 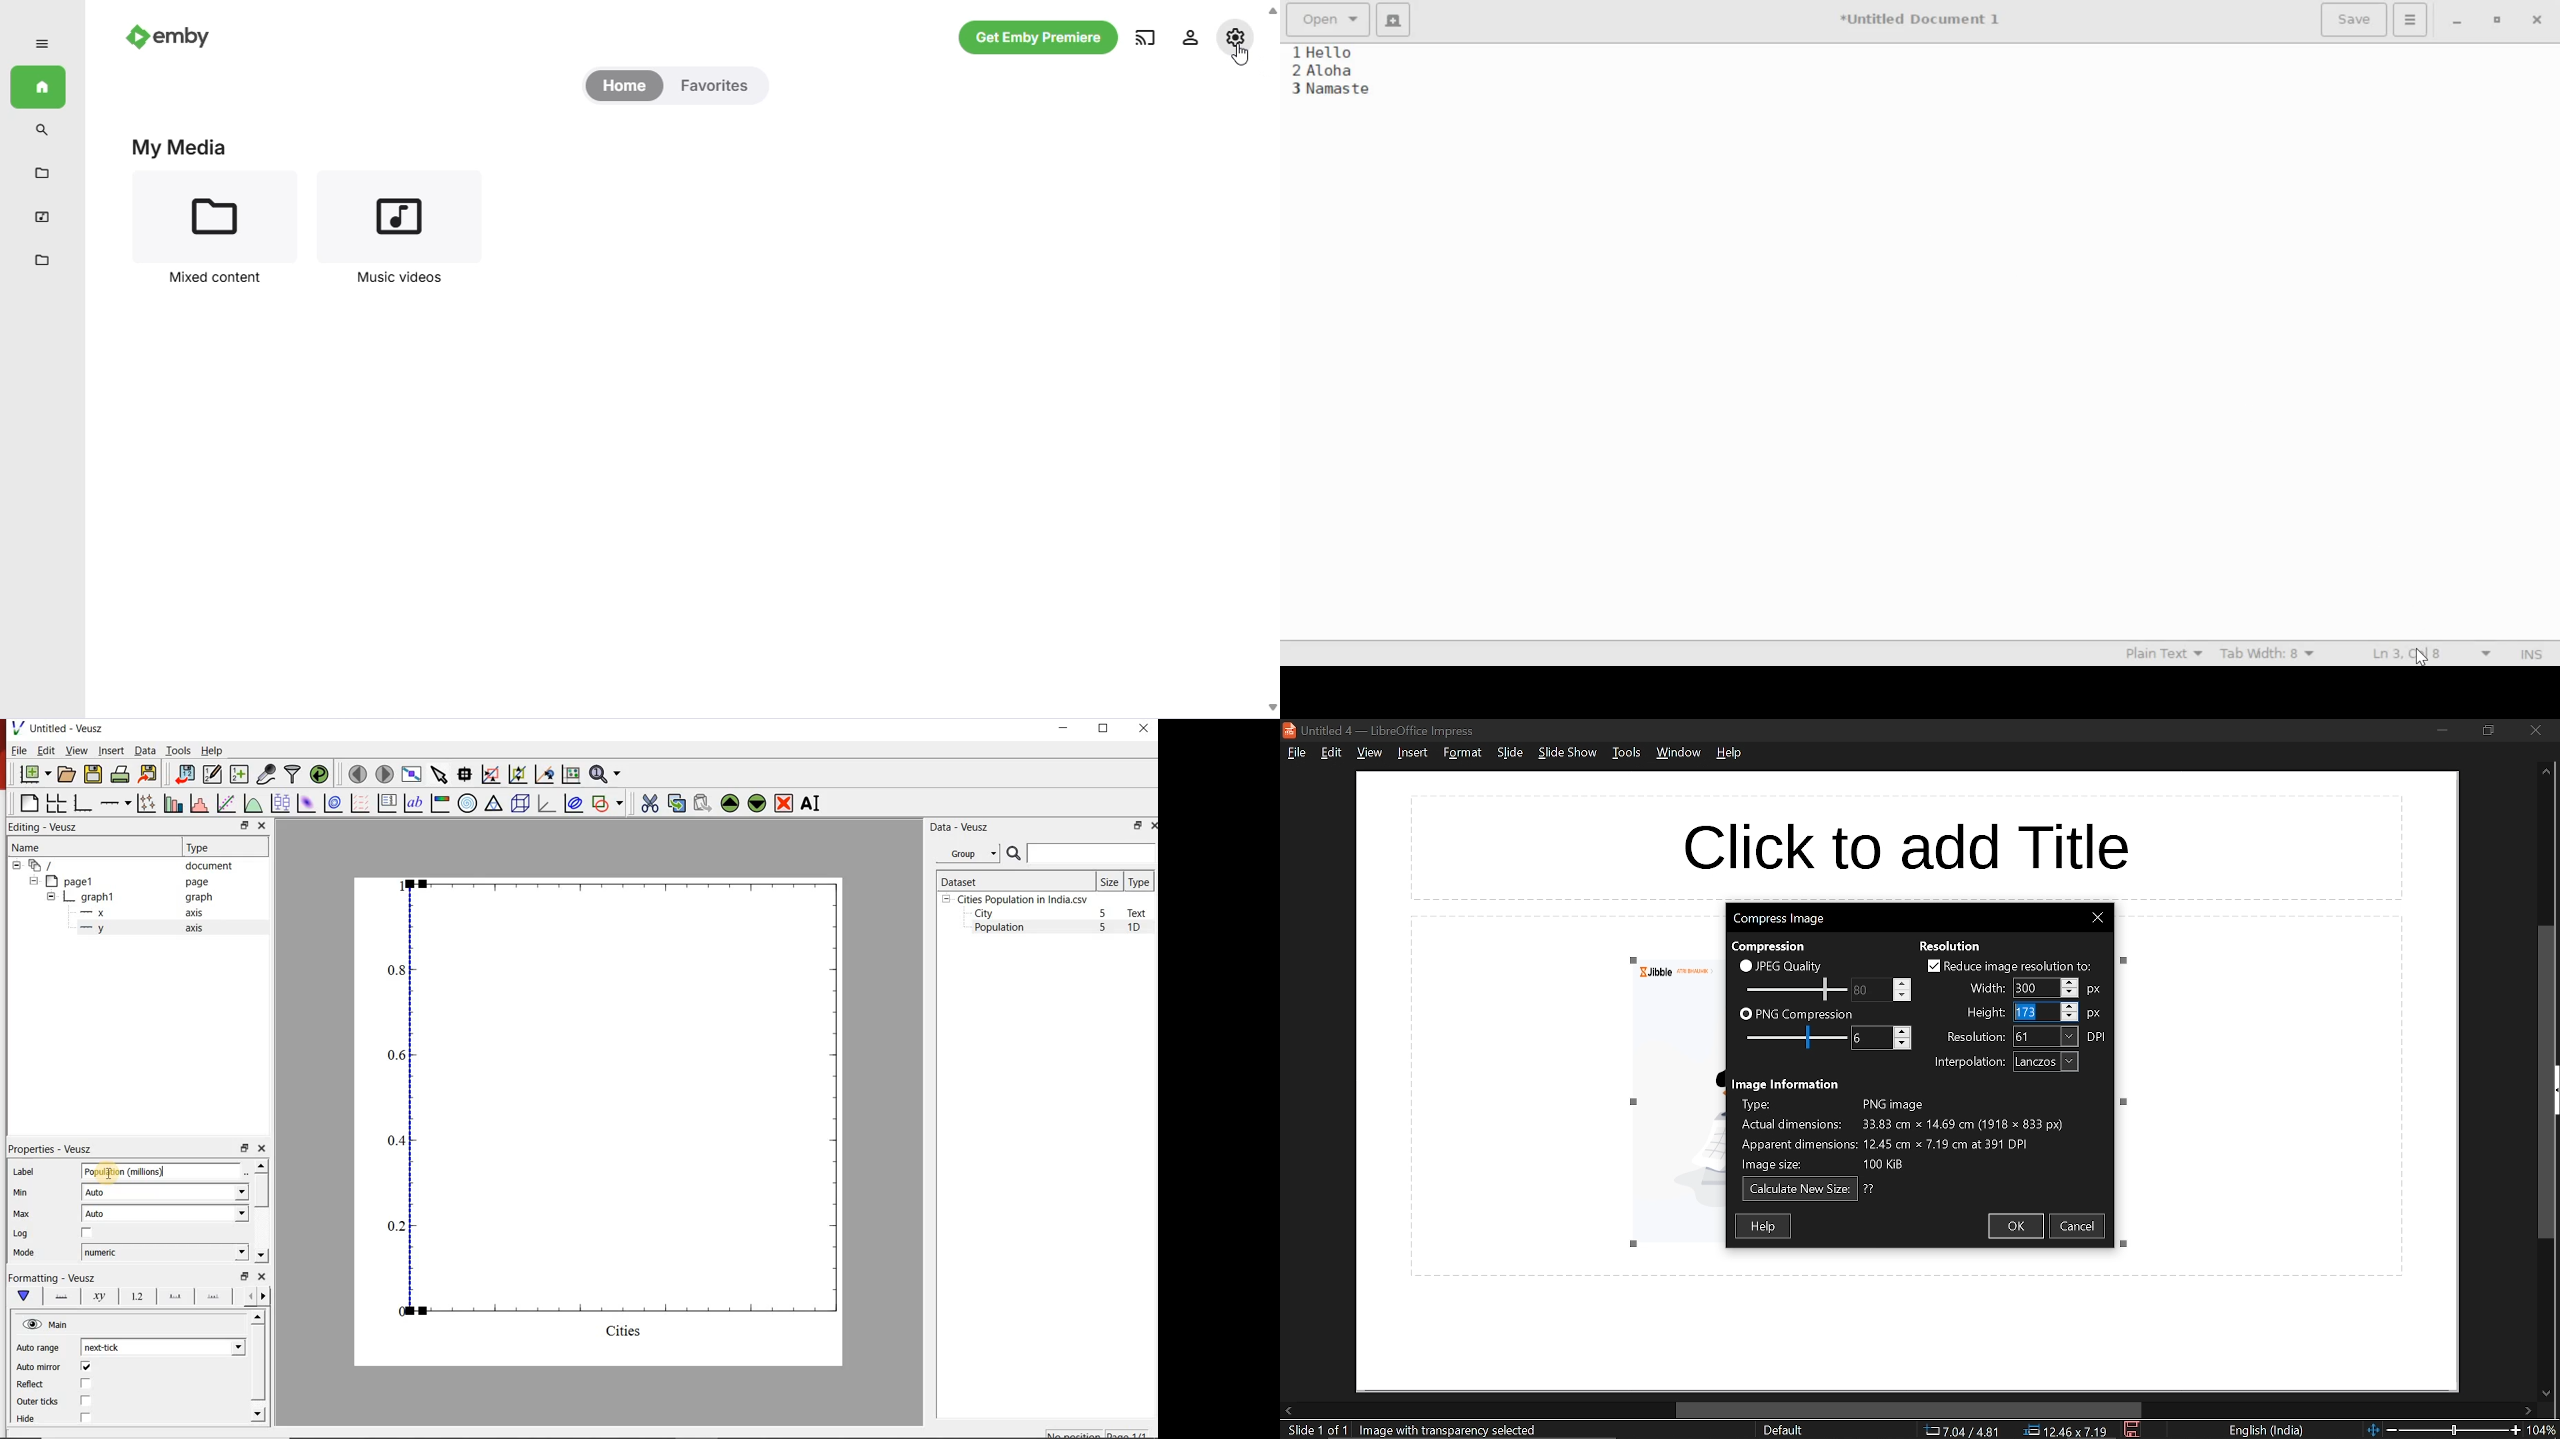 What do you see at coordinates (2020, 966) in the screenshot?
I see `reduce image resolution` at bounding box center [2020, 966].